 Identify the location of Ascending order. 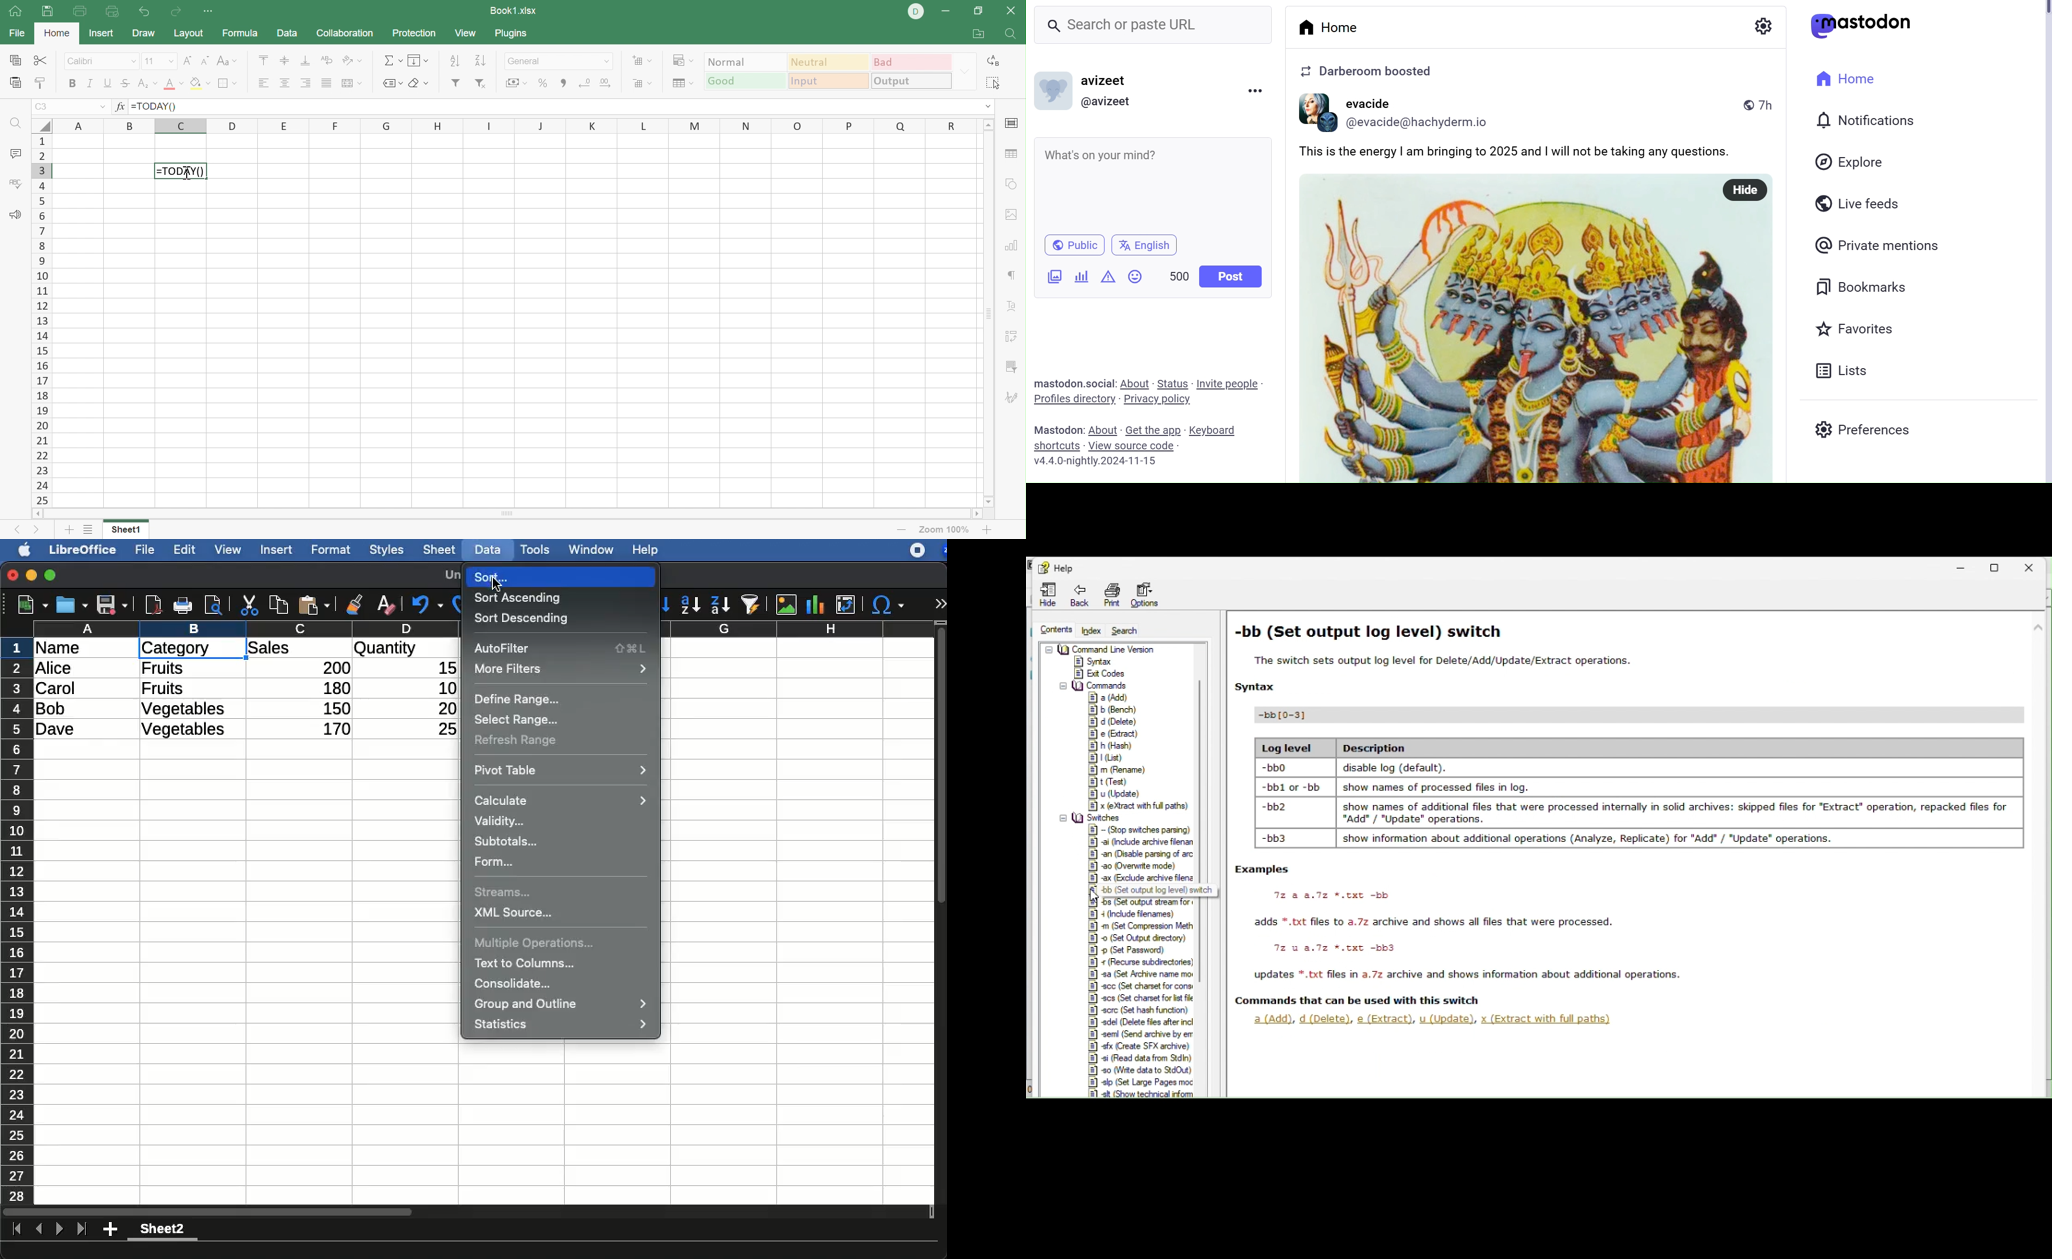
(456, 59).